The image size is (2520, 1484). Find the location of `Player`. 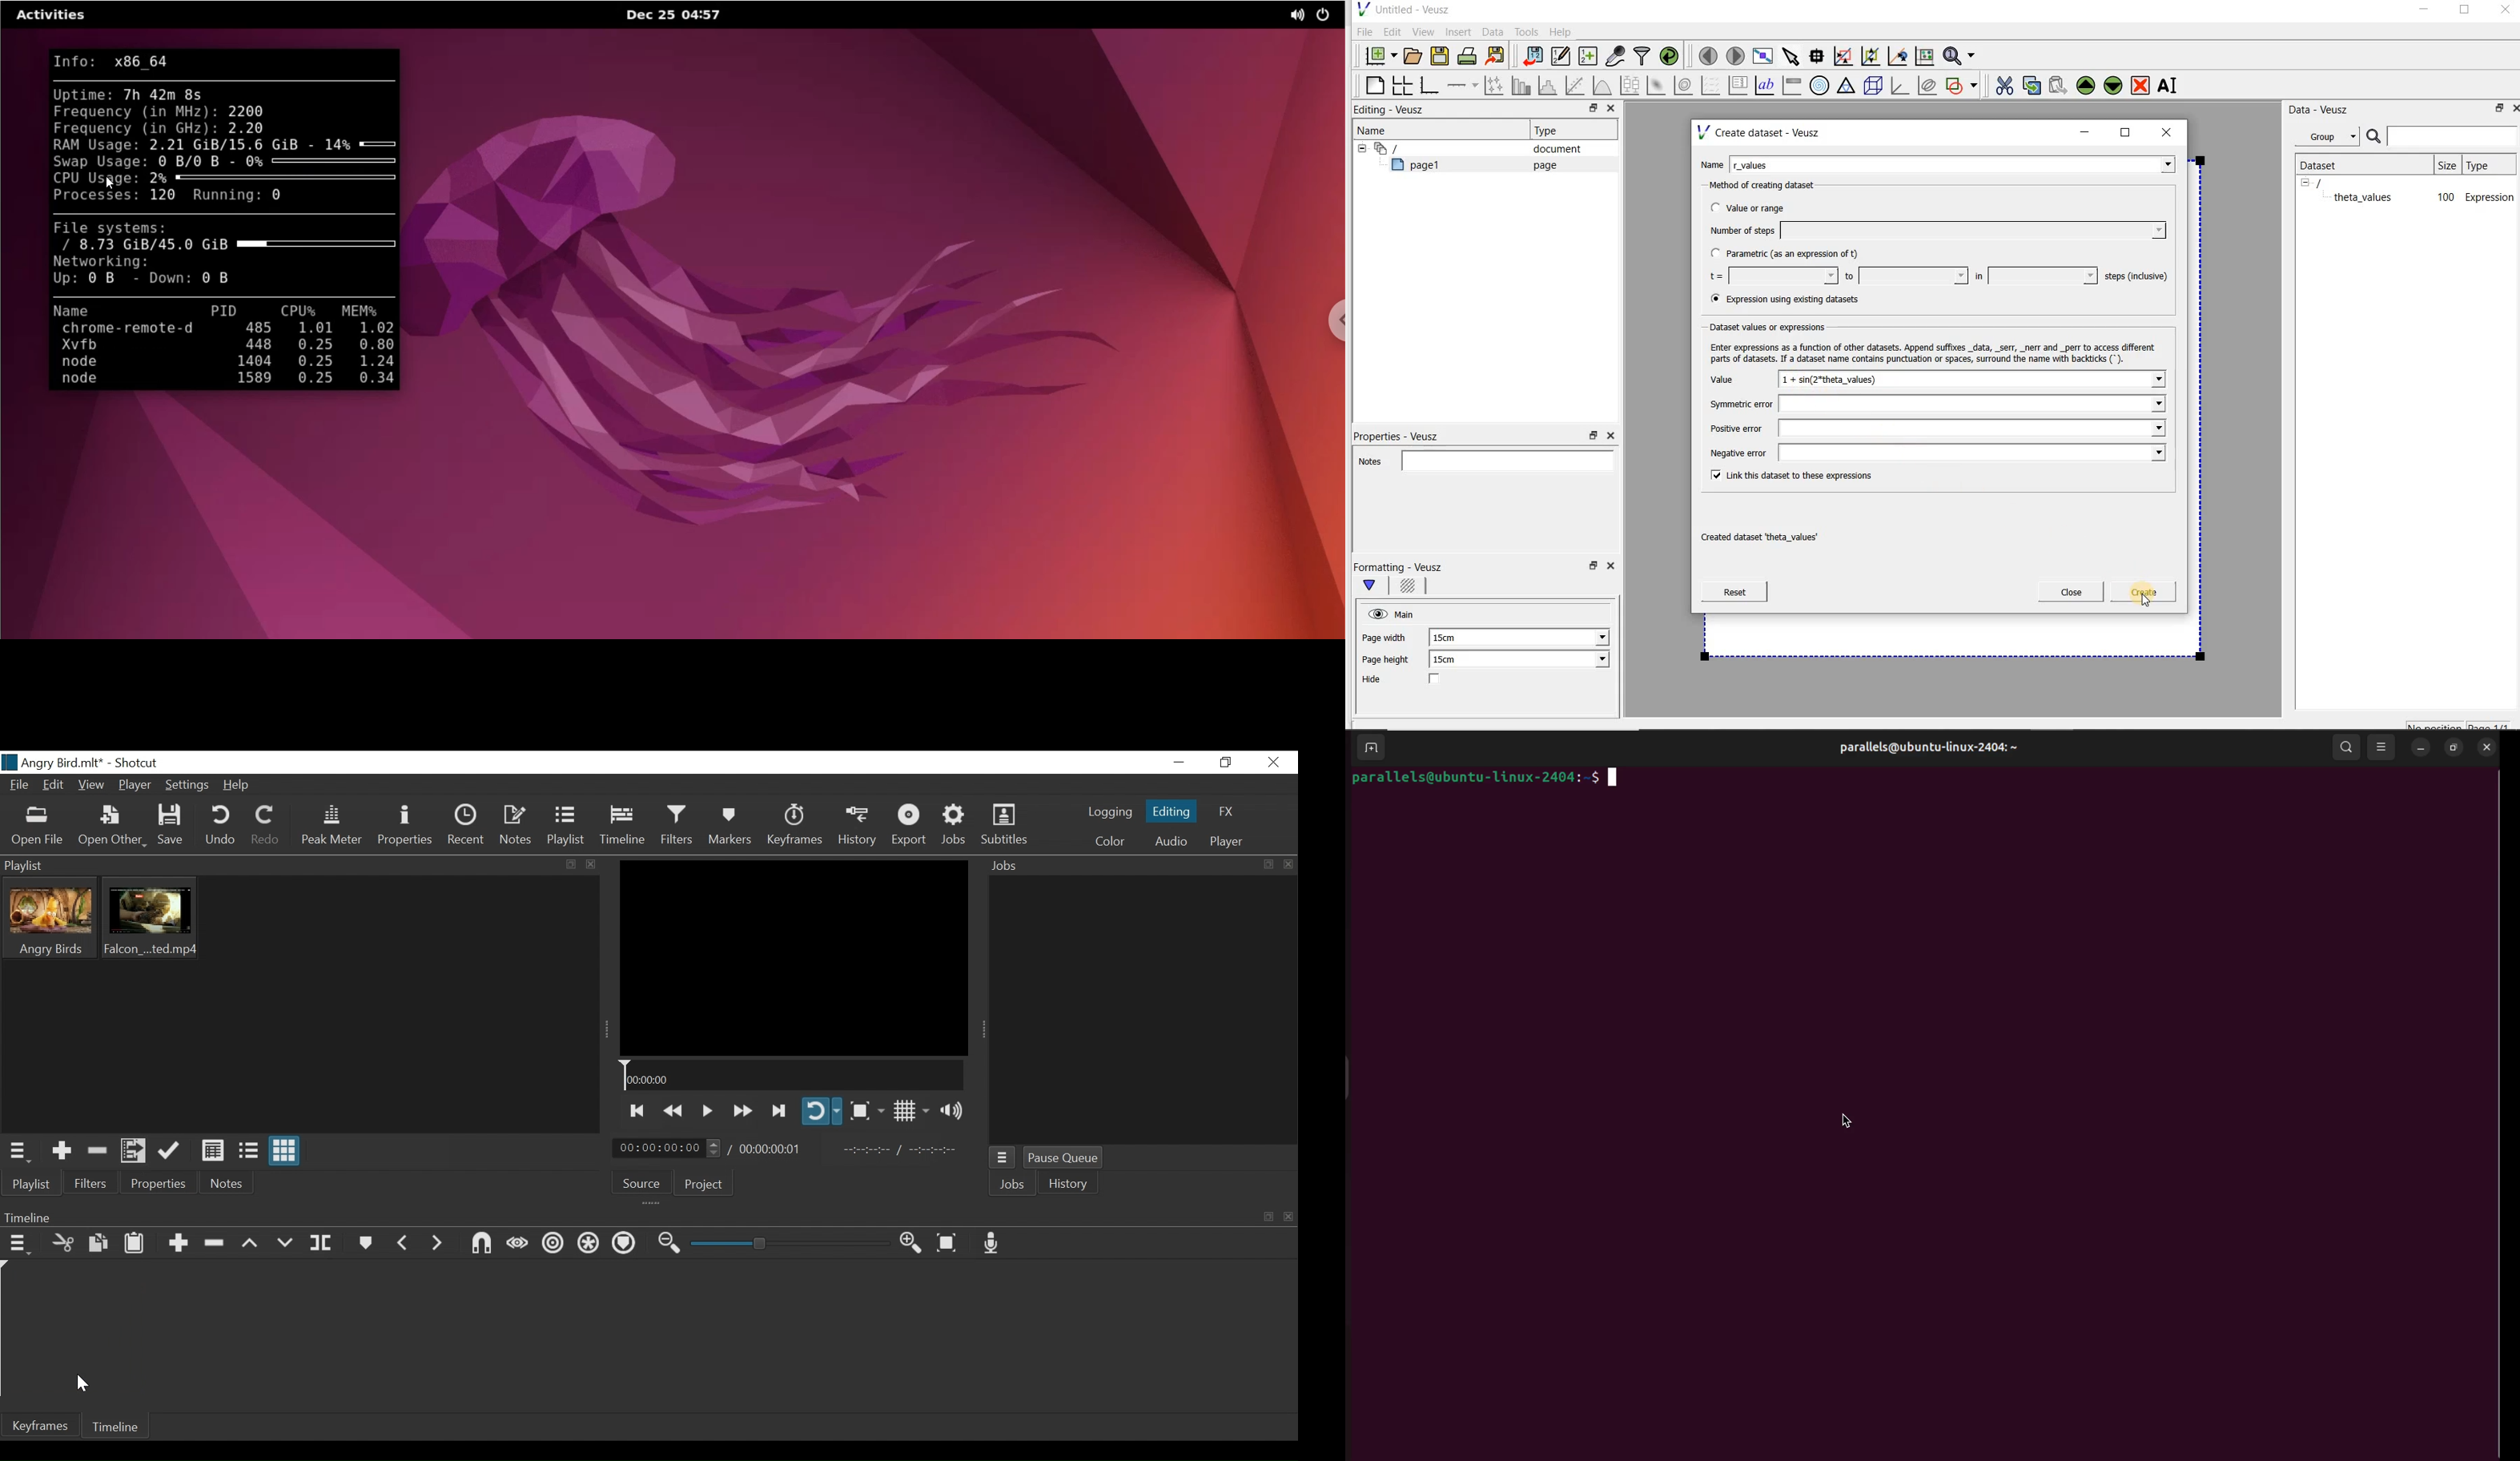

Player is located at coordinates (135, 785).